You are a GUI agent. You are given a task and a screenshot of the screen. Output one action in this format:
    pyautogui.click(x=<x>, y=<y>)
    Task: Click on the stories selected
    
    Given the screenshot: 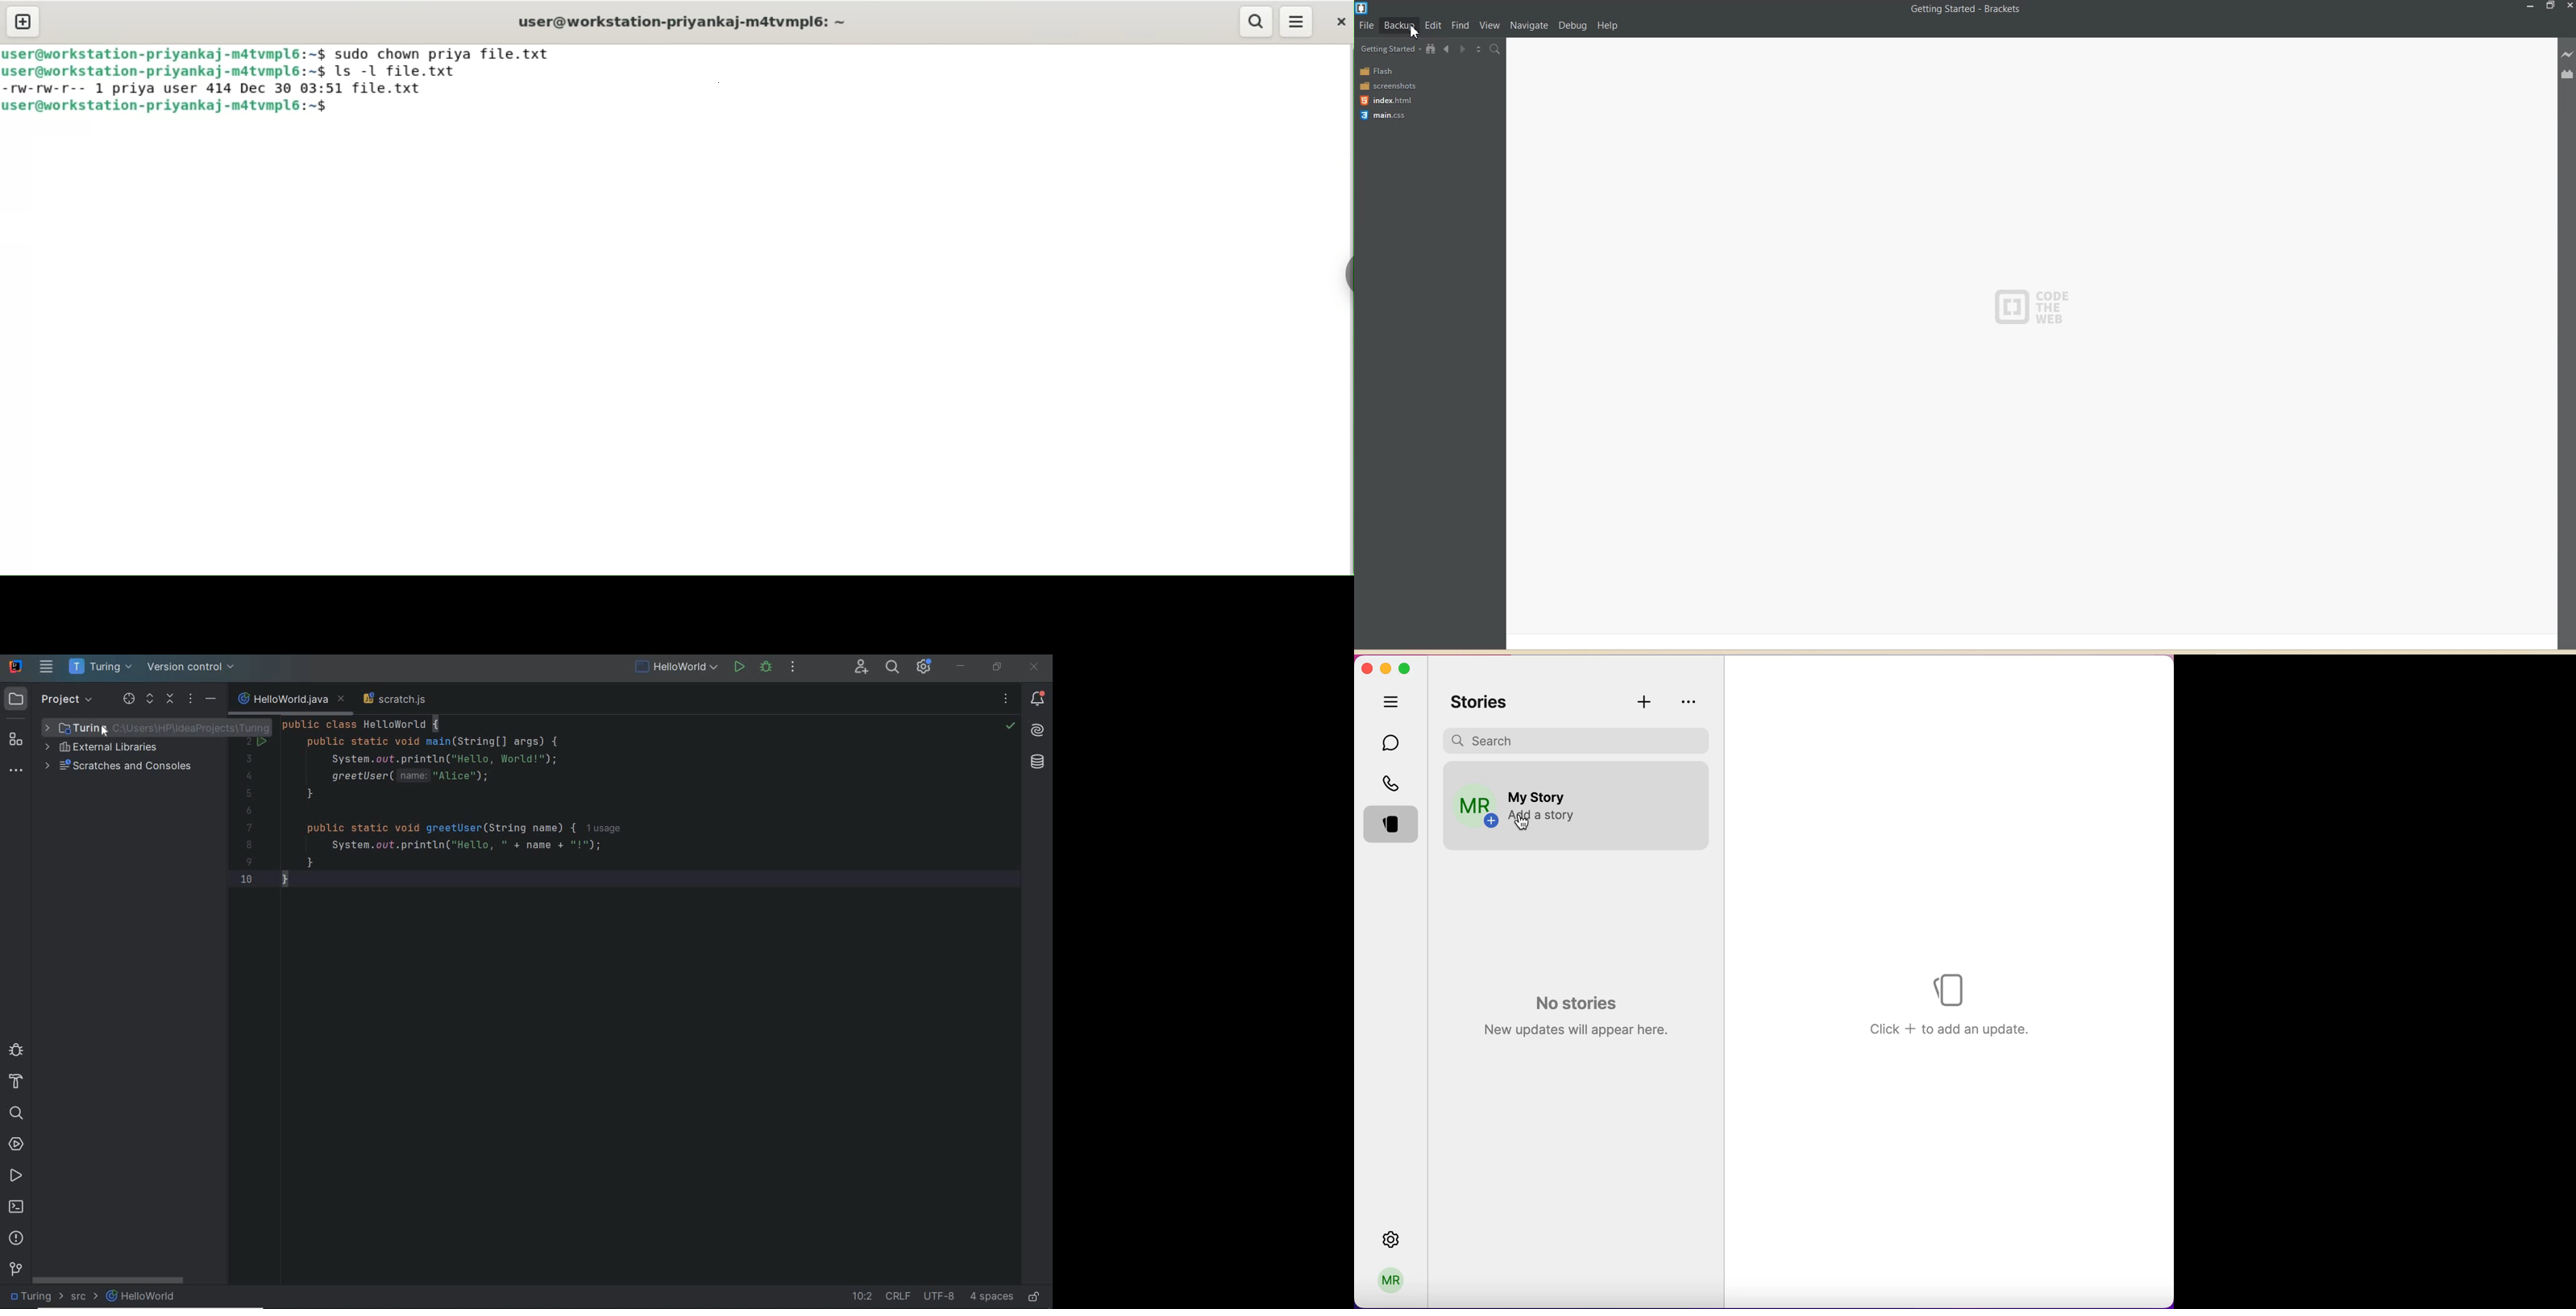 What is the action you would take?
    pyautogui.click(x=1393, y=826)
    